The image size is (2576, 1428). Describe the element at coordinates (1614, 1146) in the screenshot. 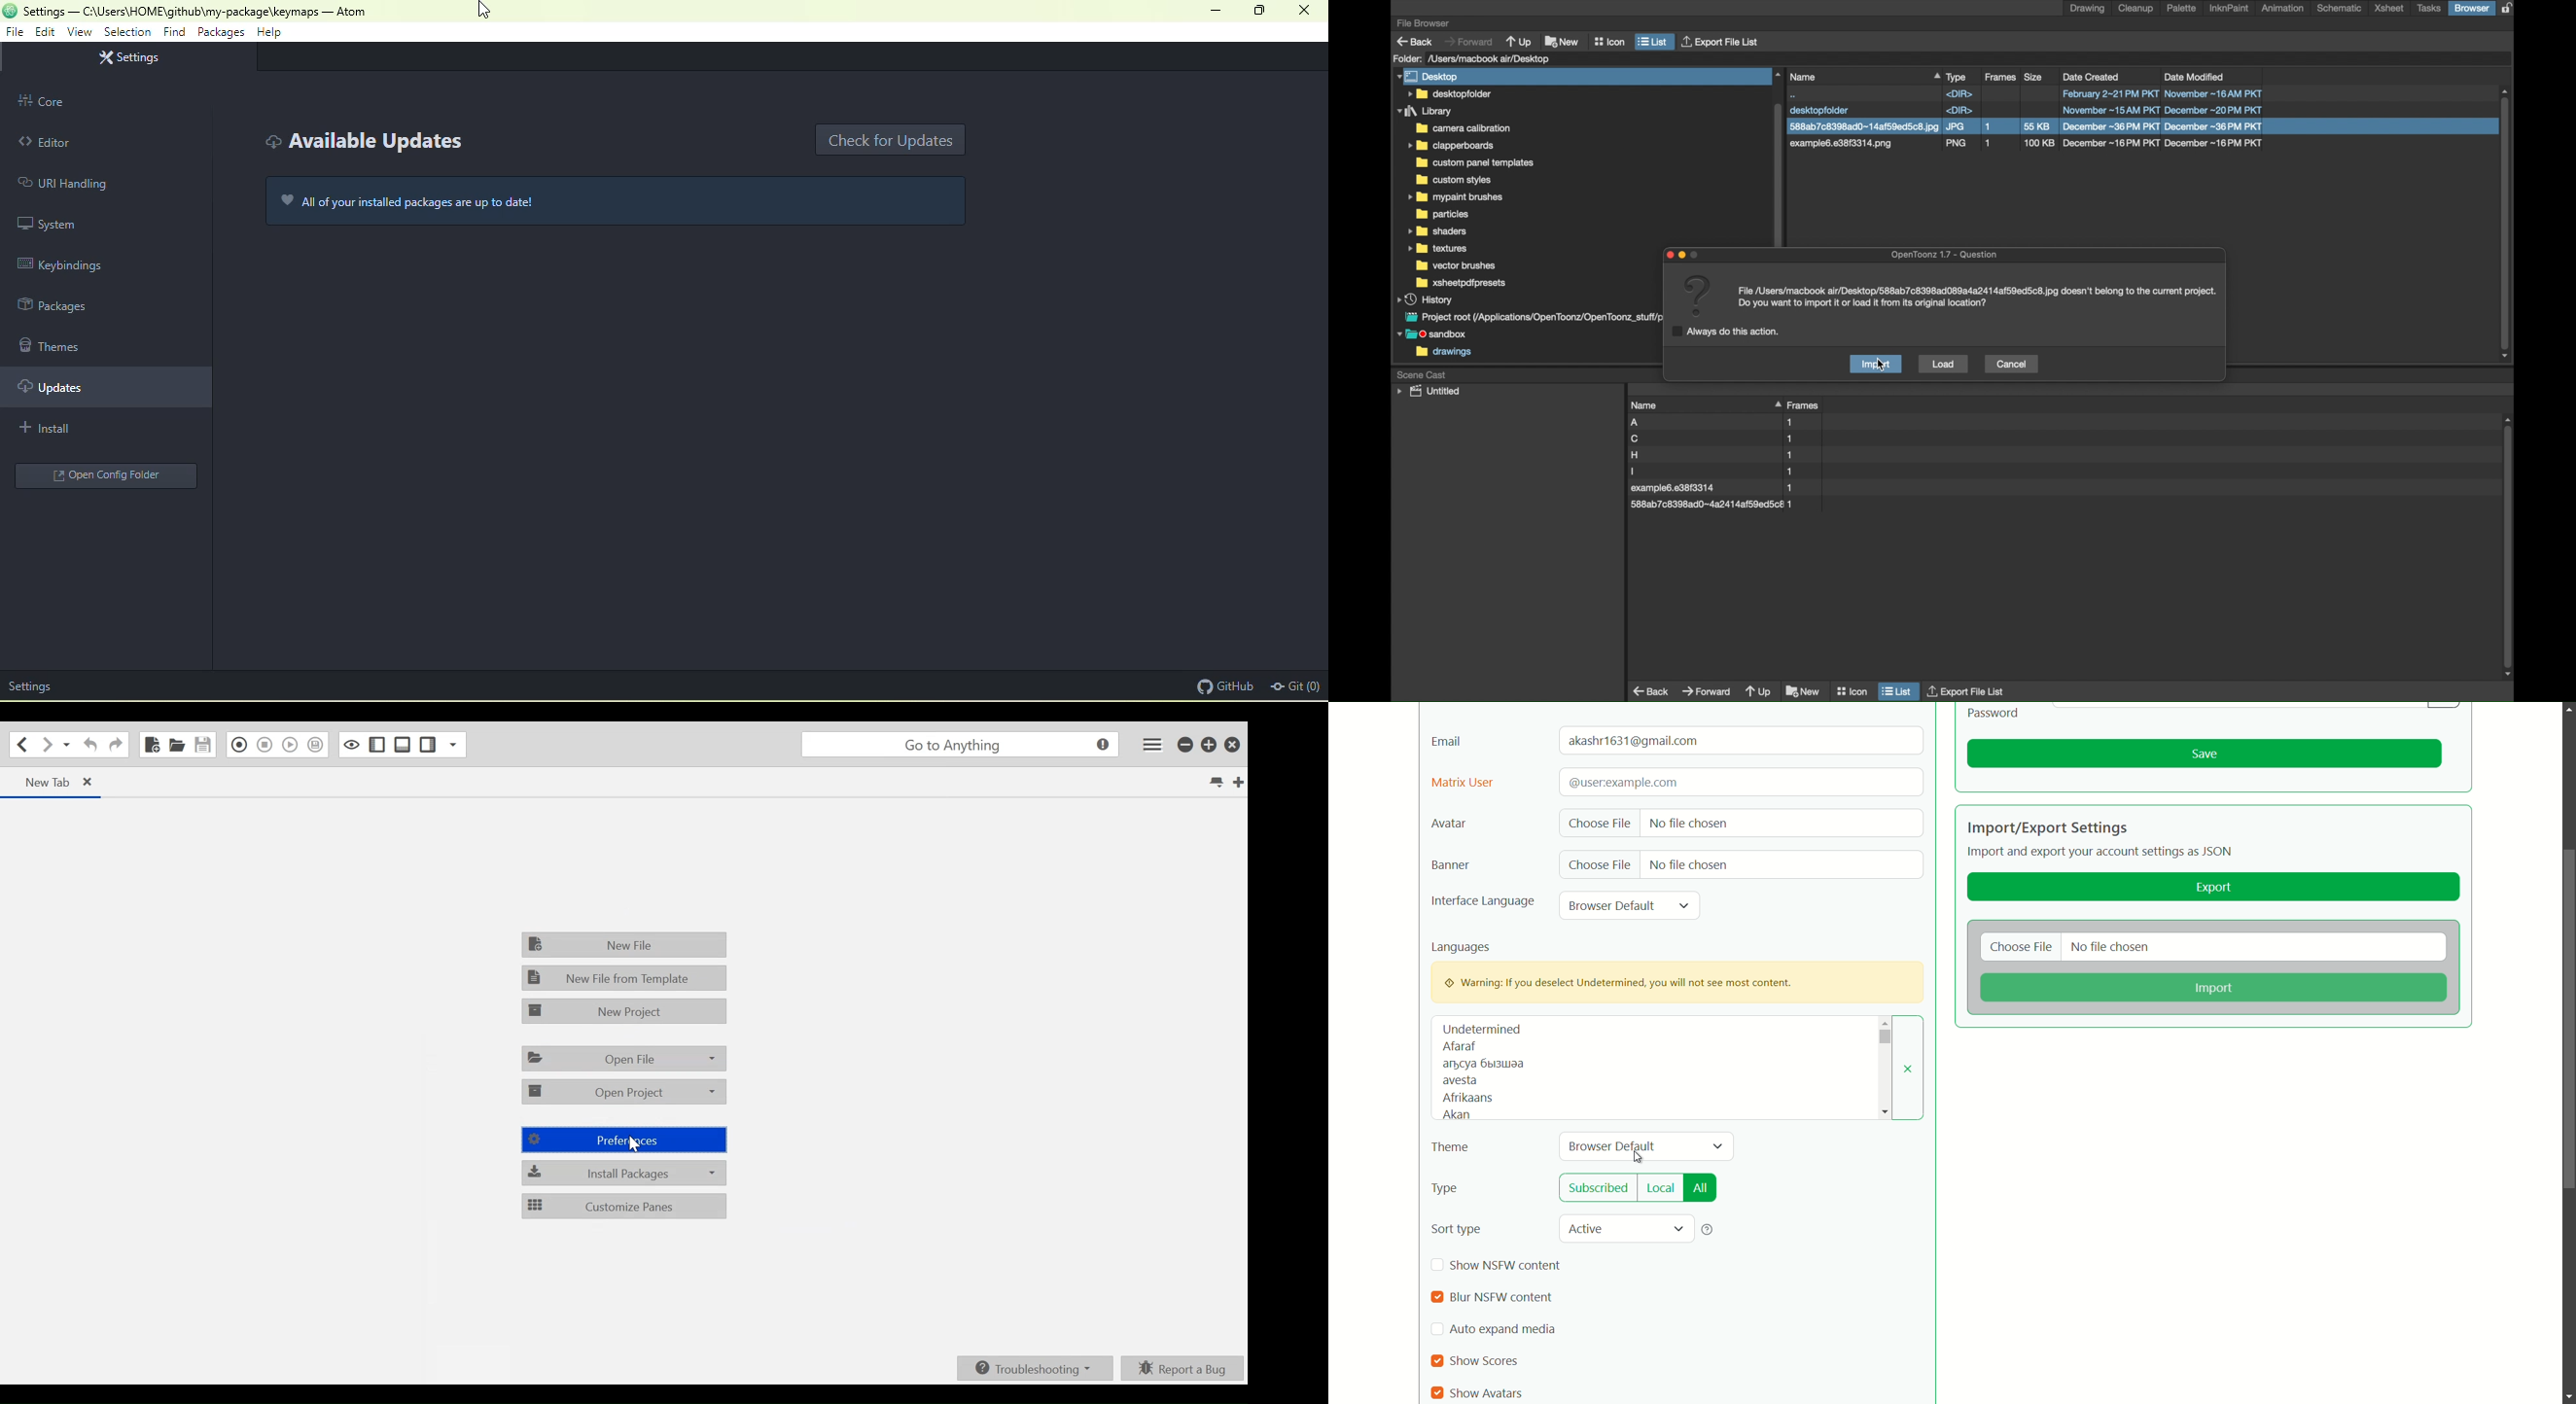

I see `browser default` at that location.